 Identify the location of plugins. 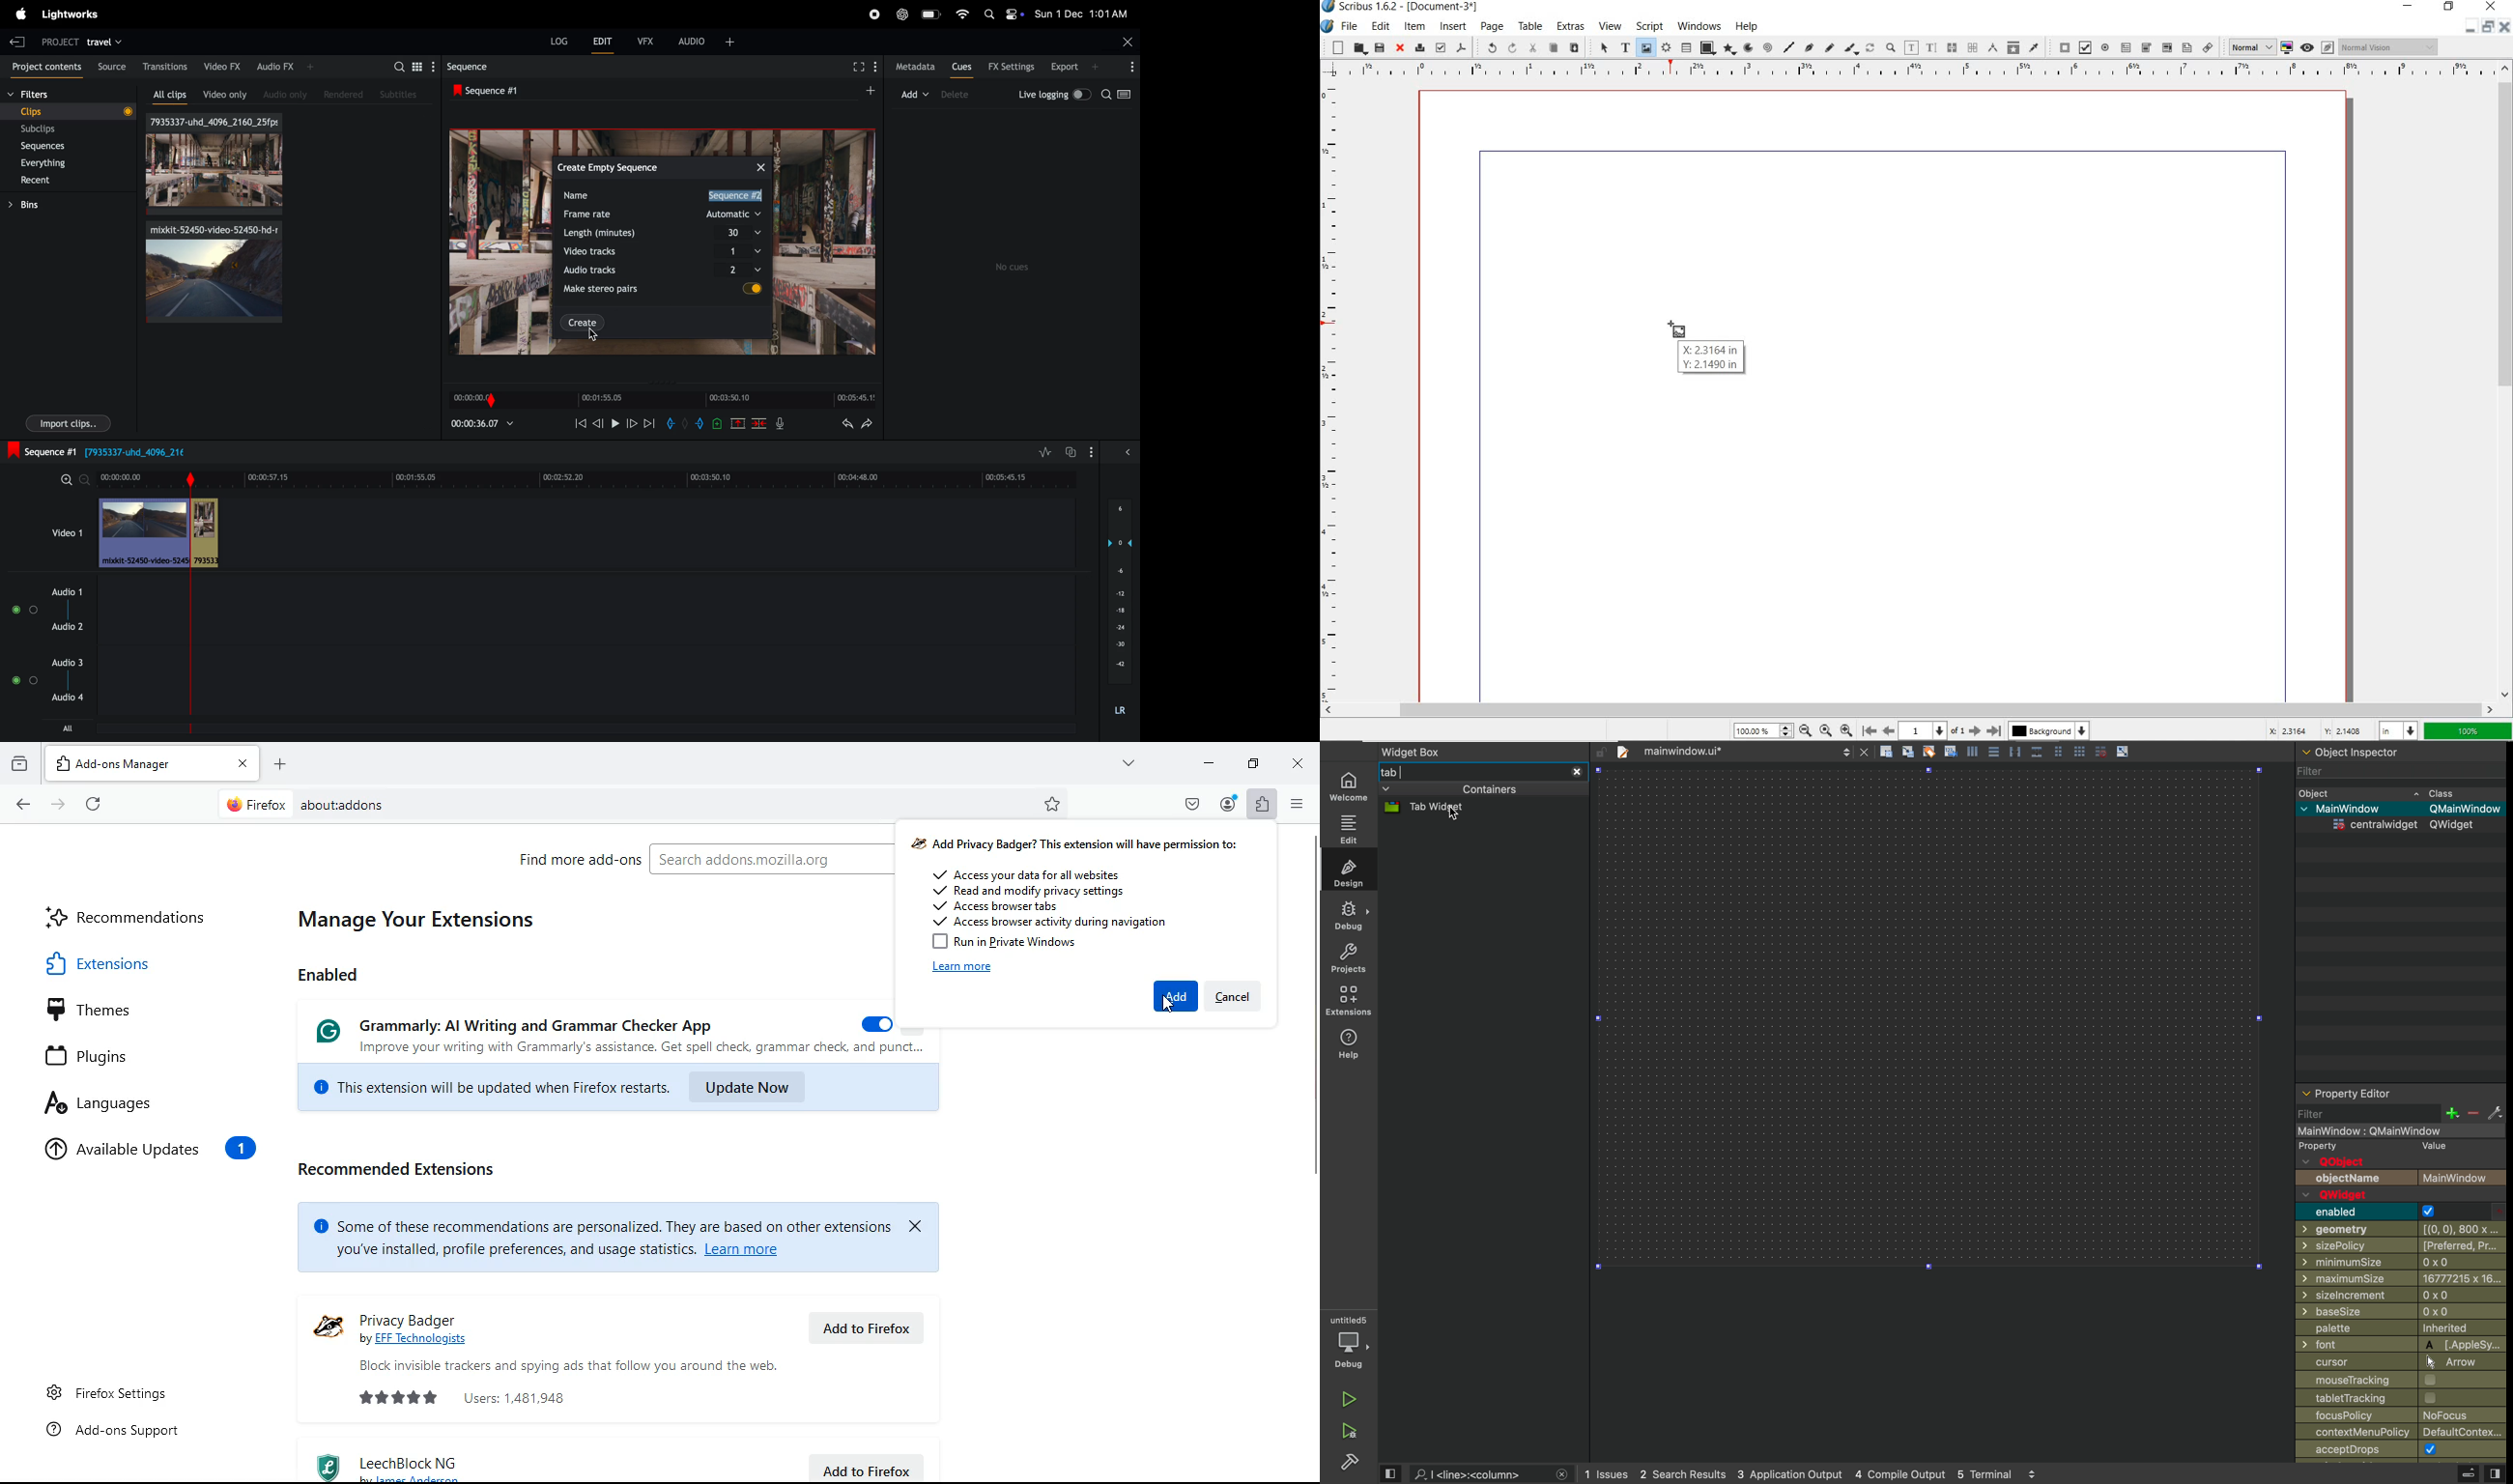
(144, 1054).